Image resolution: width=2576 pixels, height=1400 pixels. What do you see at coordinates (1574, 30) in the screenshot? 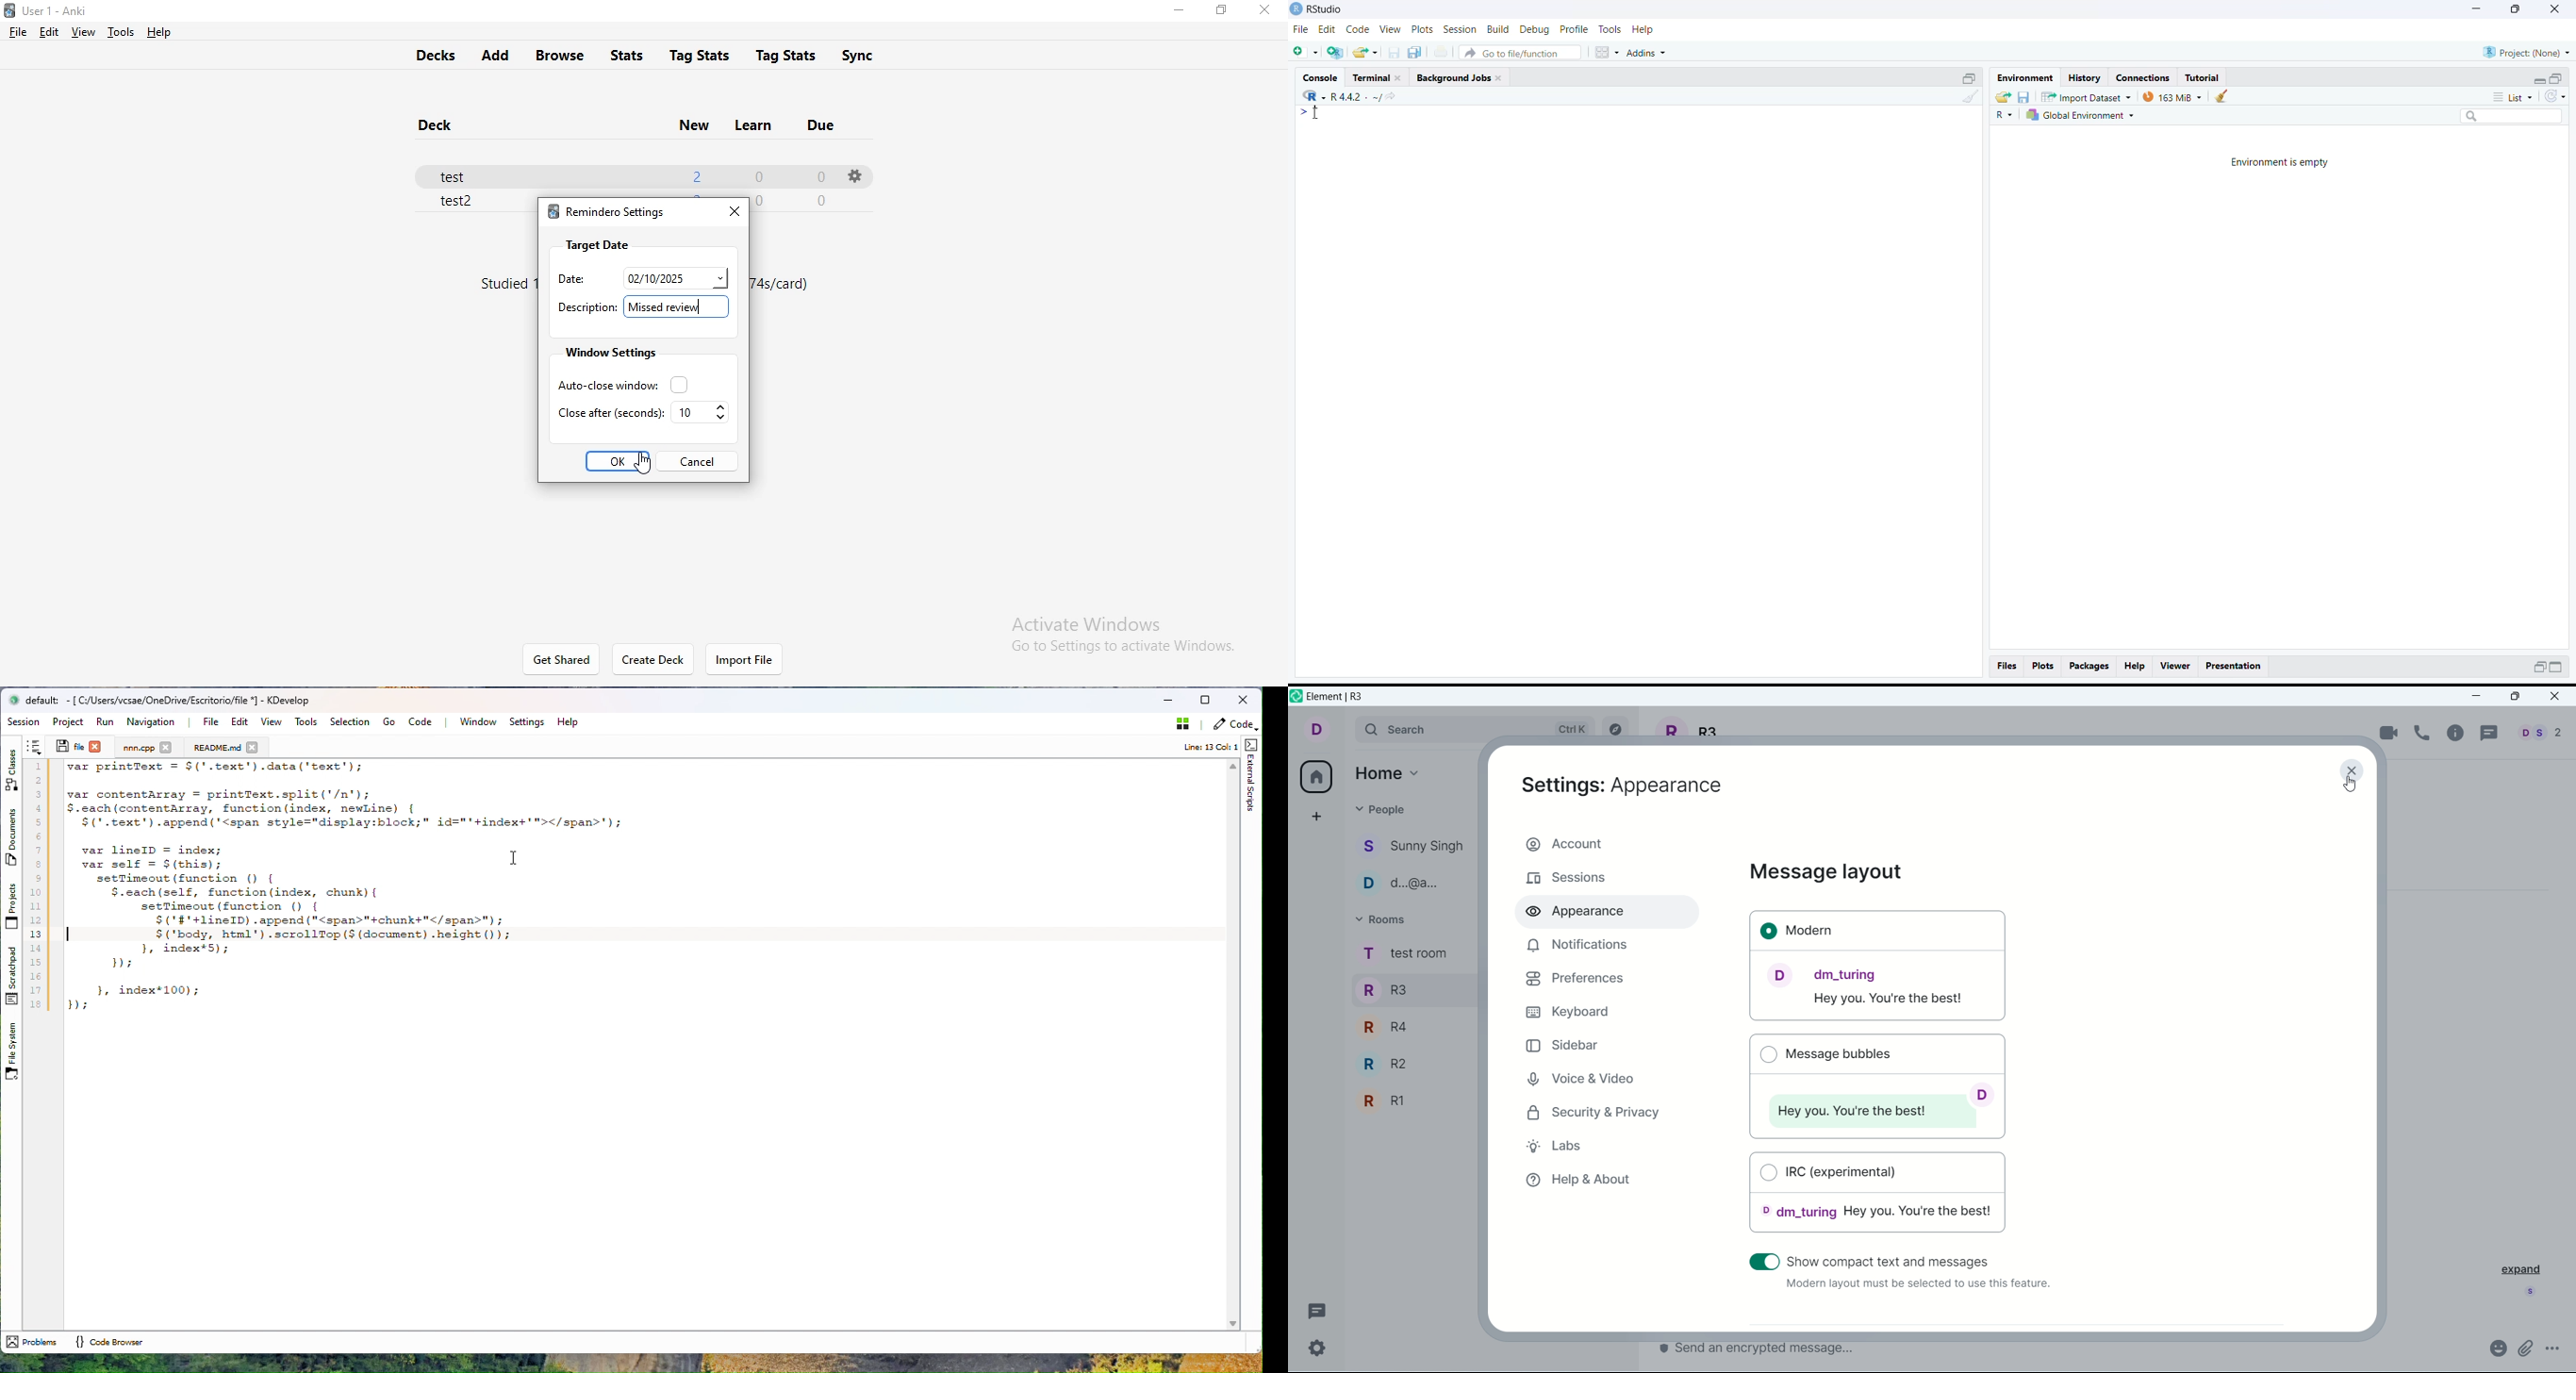
I see `Profile` at bounding box center [1574, 30].